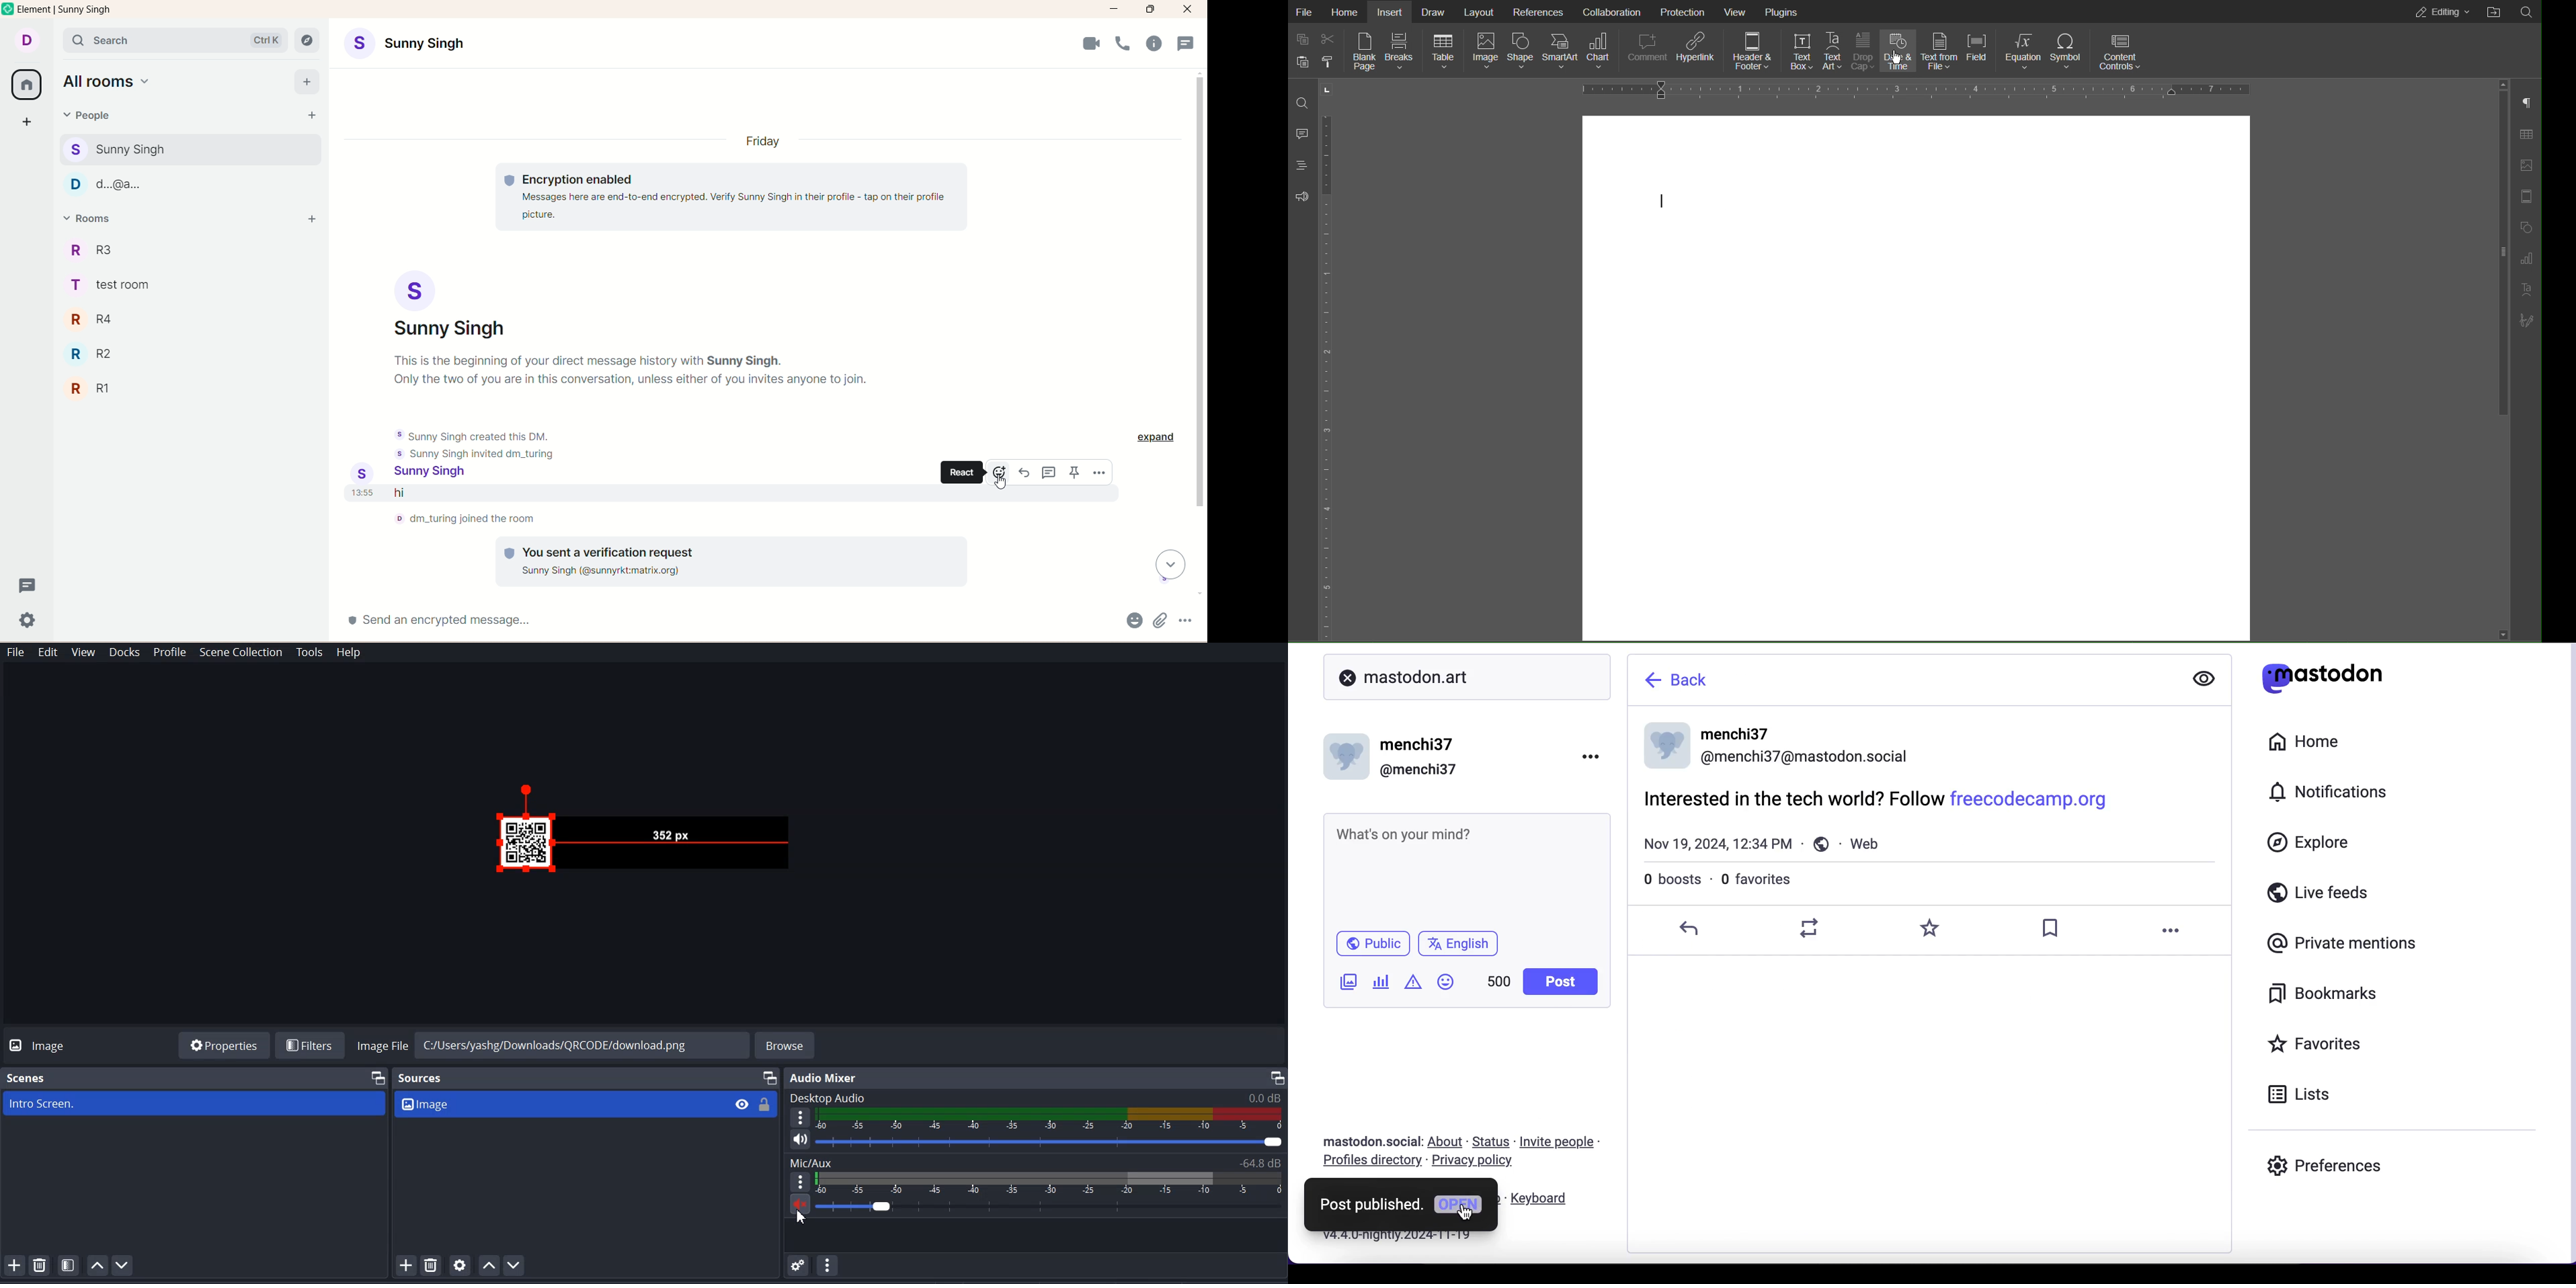  What do you see at coordinates (2204, 677) in the screenshot?
I see `show less for all` at bounding box center [2204, 677].